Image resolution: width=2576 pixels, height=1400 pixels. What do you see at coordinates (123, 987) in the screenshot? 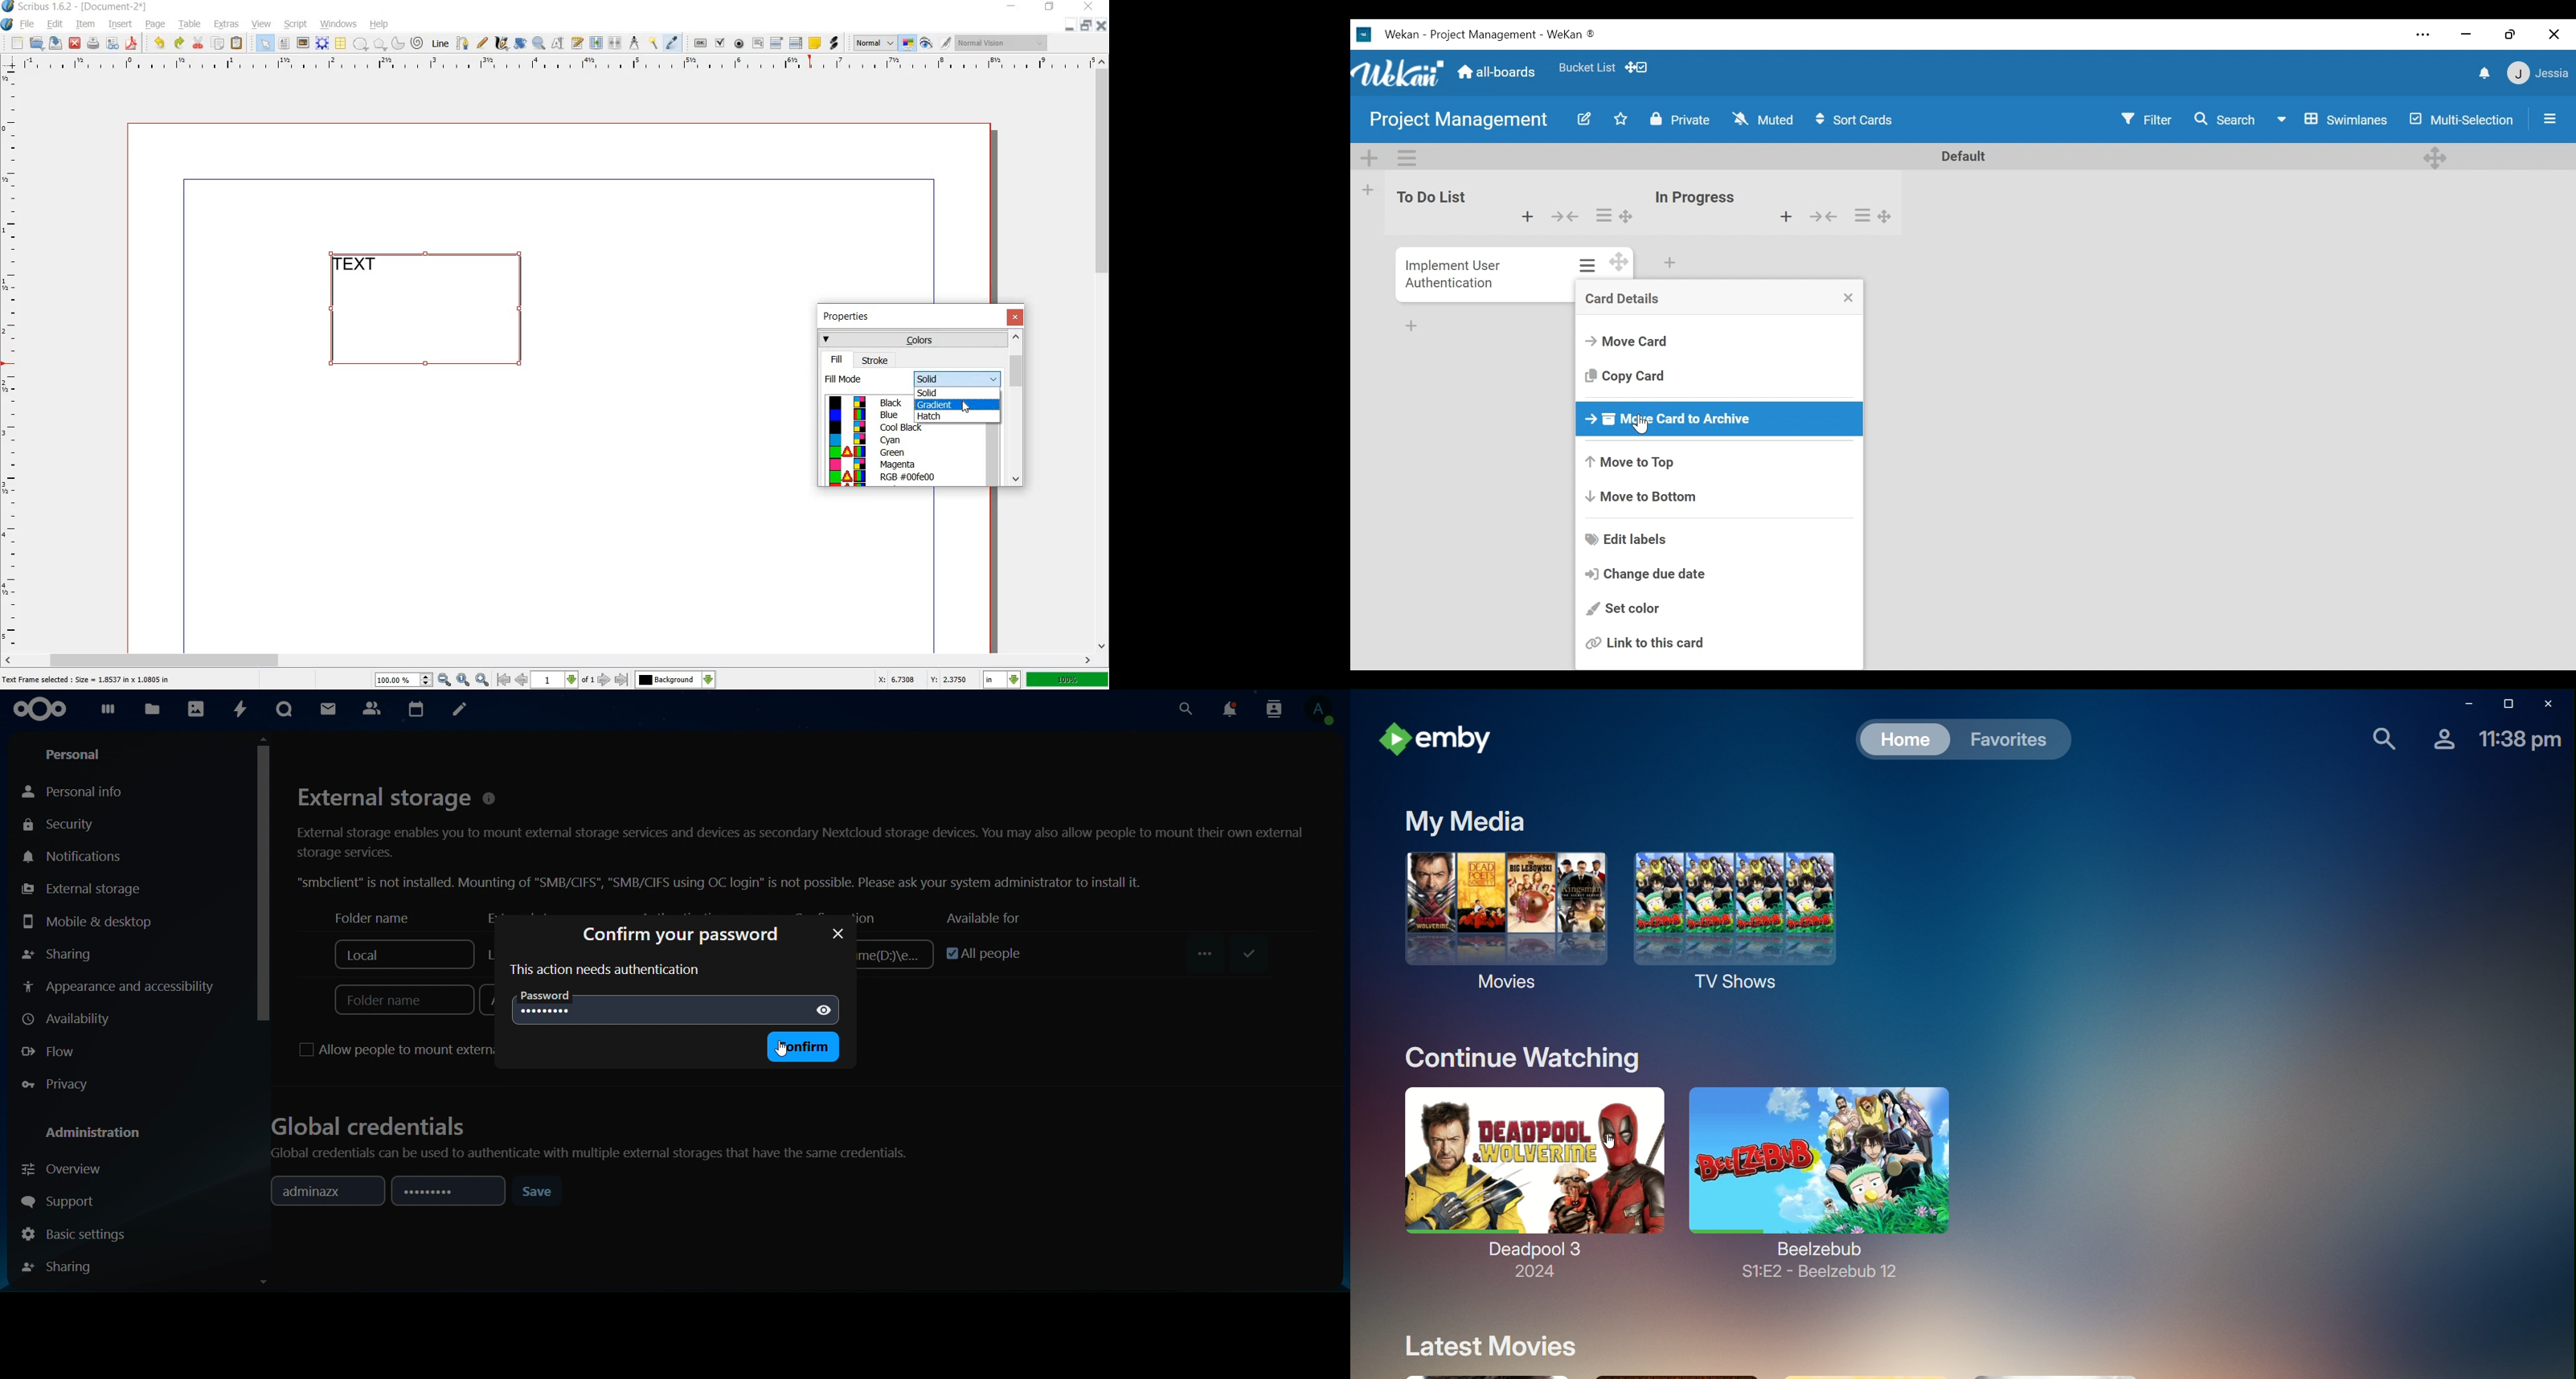
I see `appearance and accessibilty` at bounding box center [123, 987].